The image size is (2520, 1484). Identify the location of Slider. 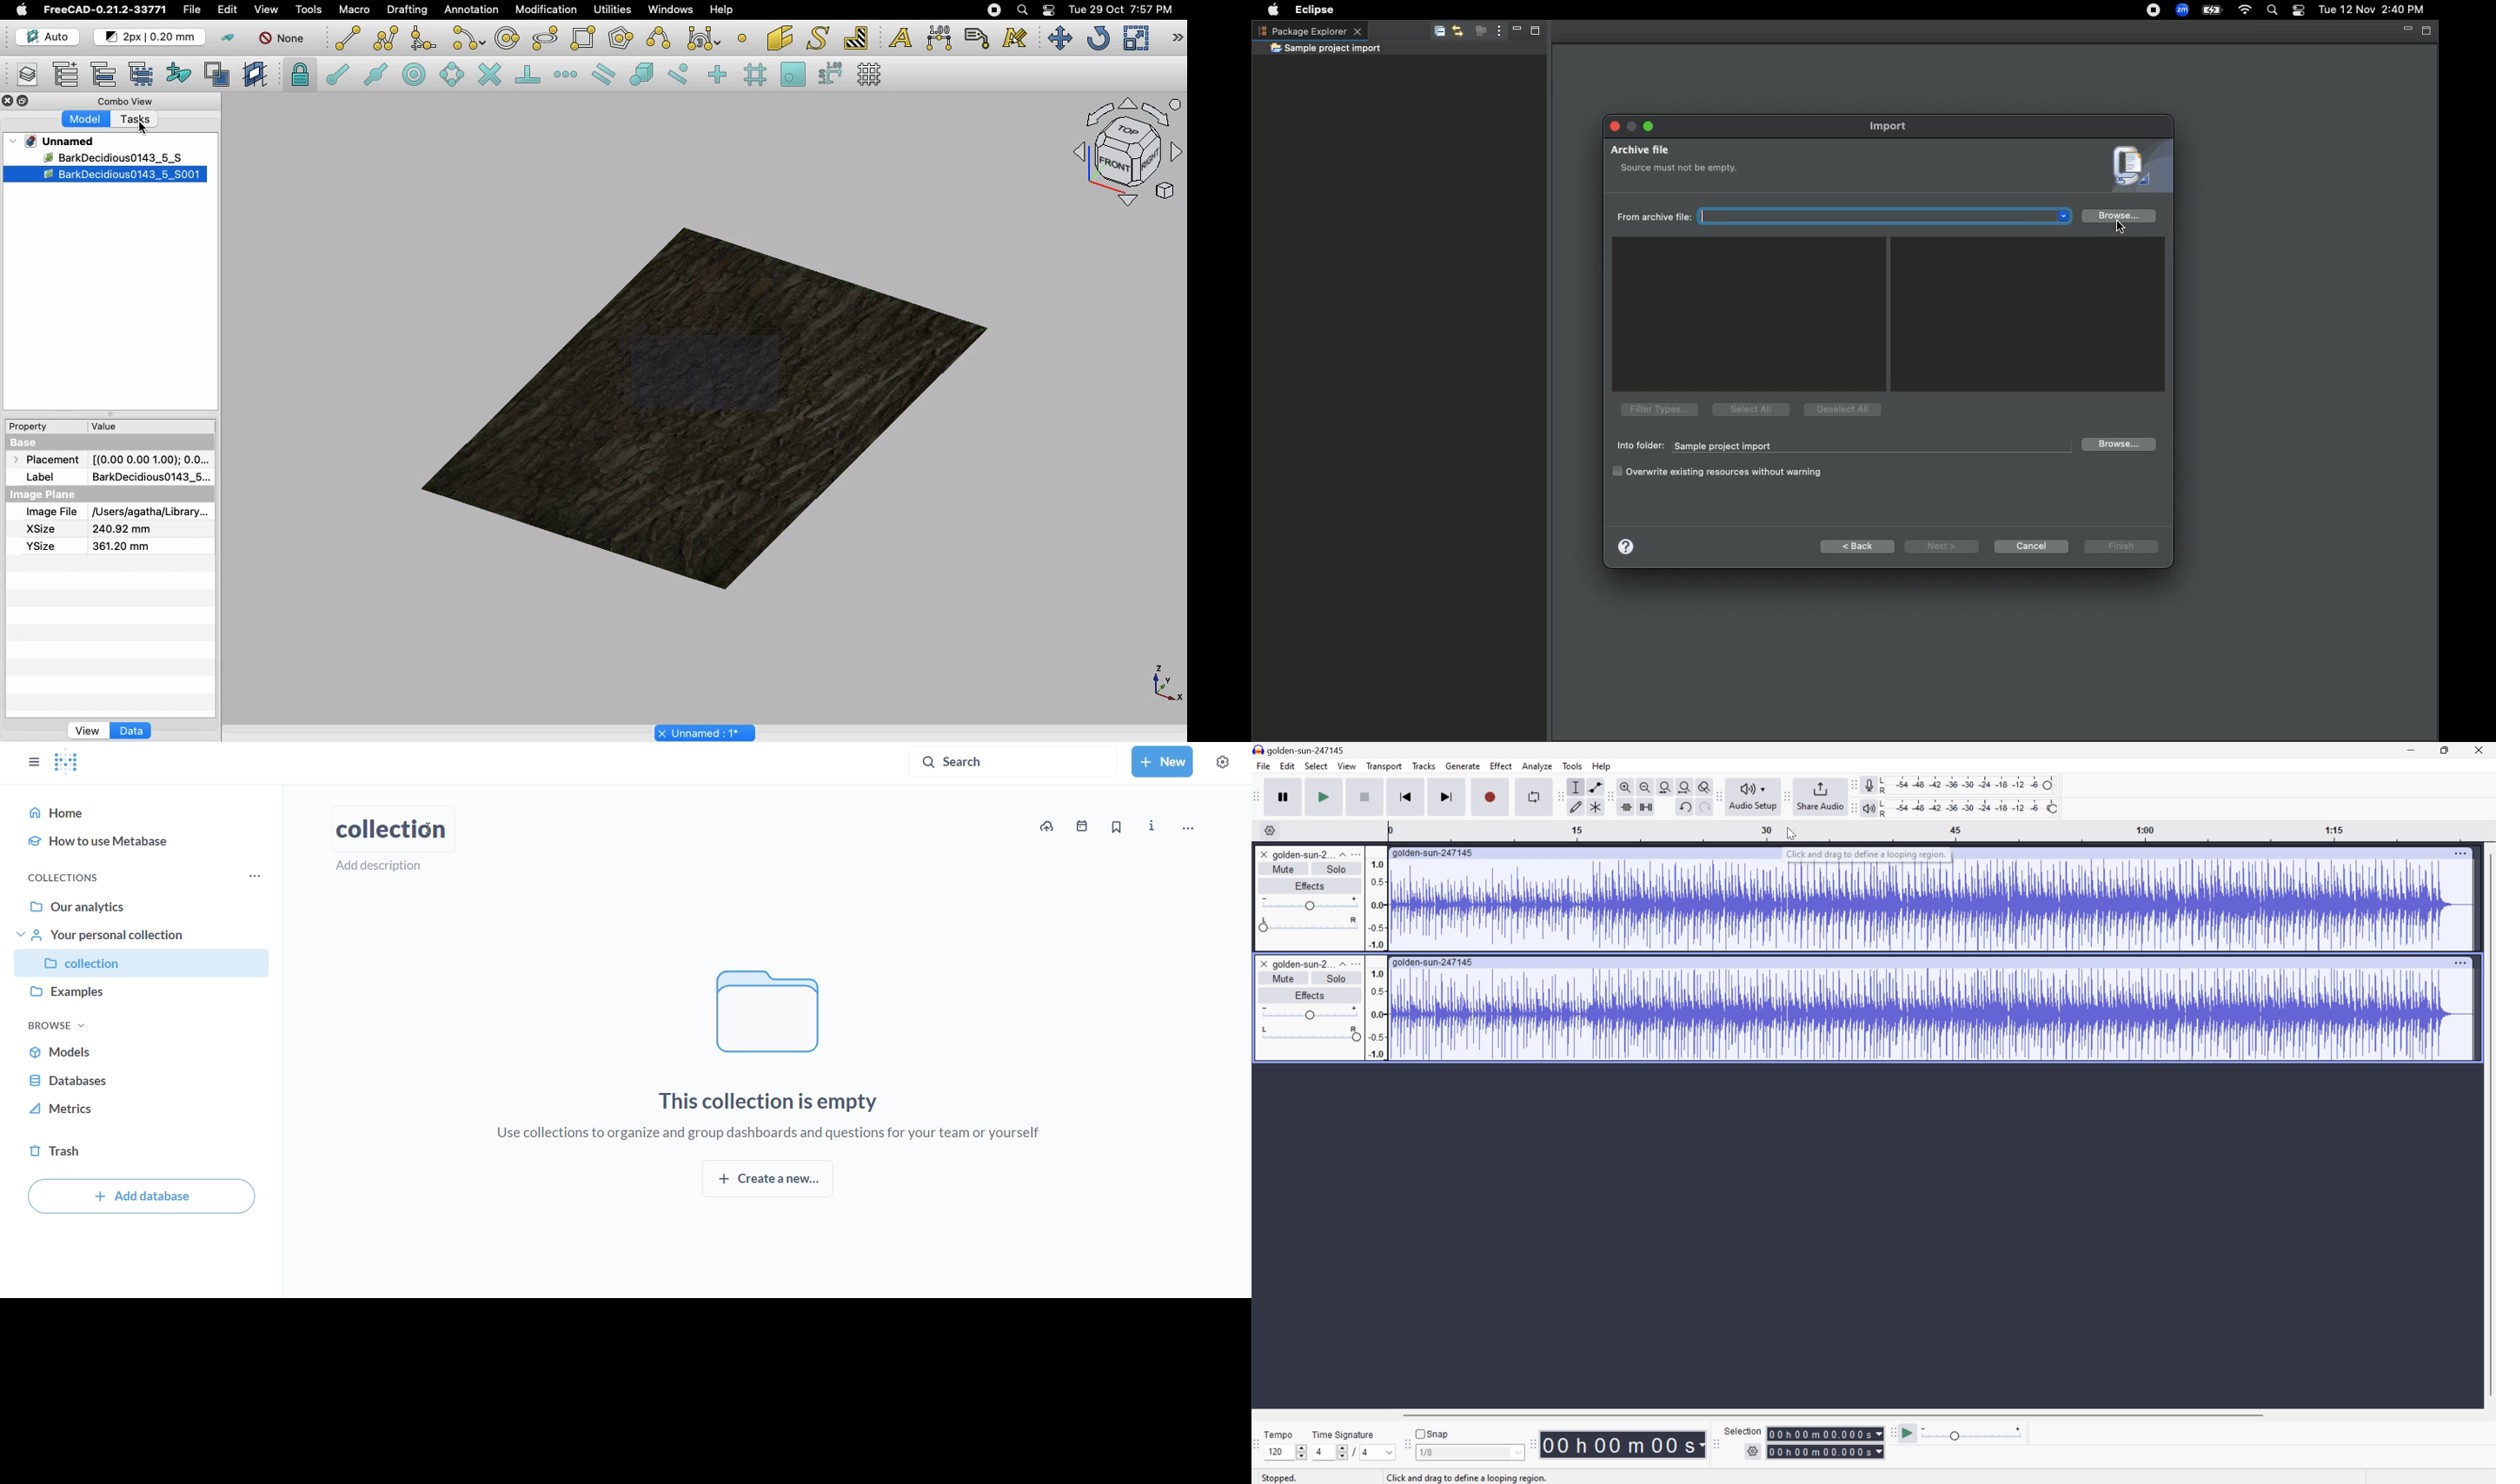
(1299, 1450).